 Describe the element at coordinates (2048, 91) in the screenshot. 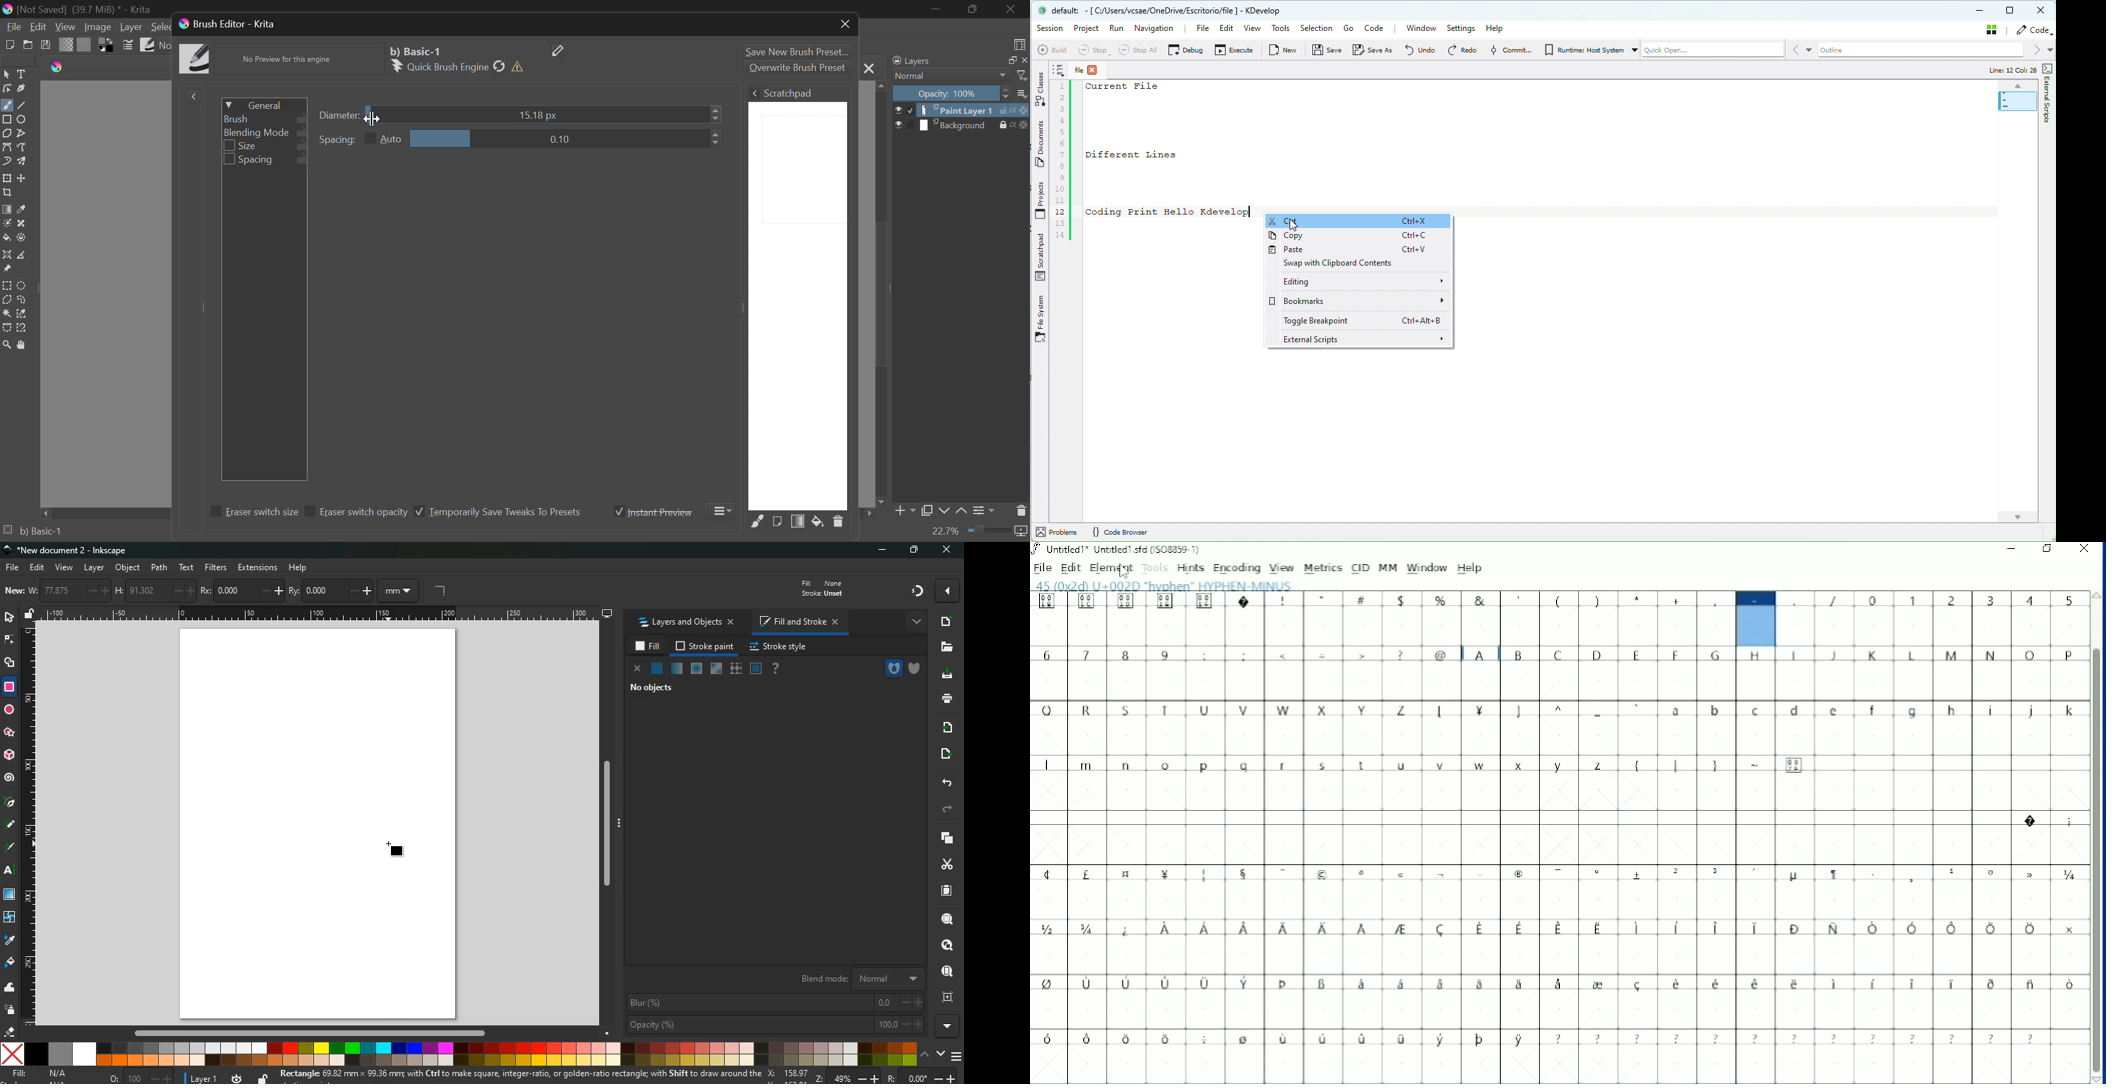

I see `External Scripts` at that location.